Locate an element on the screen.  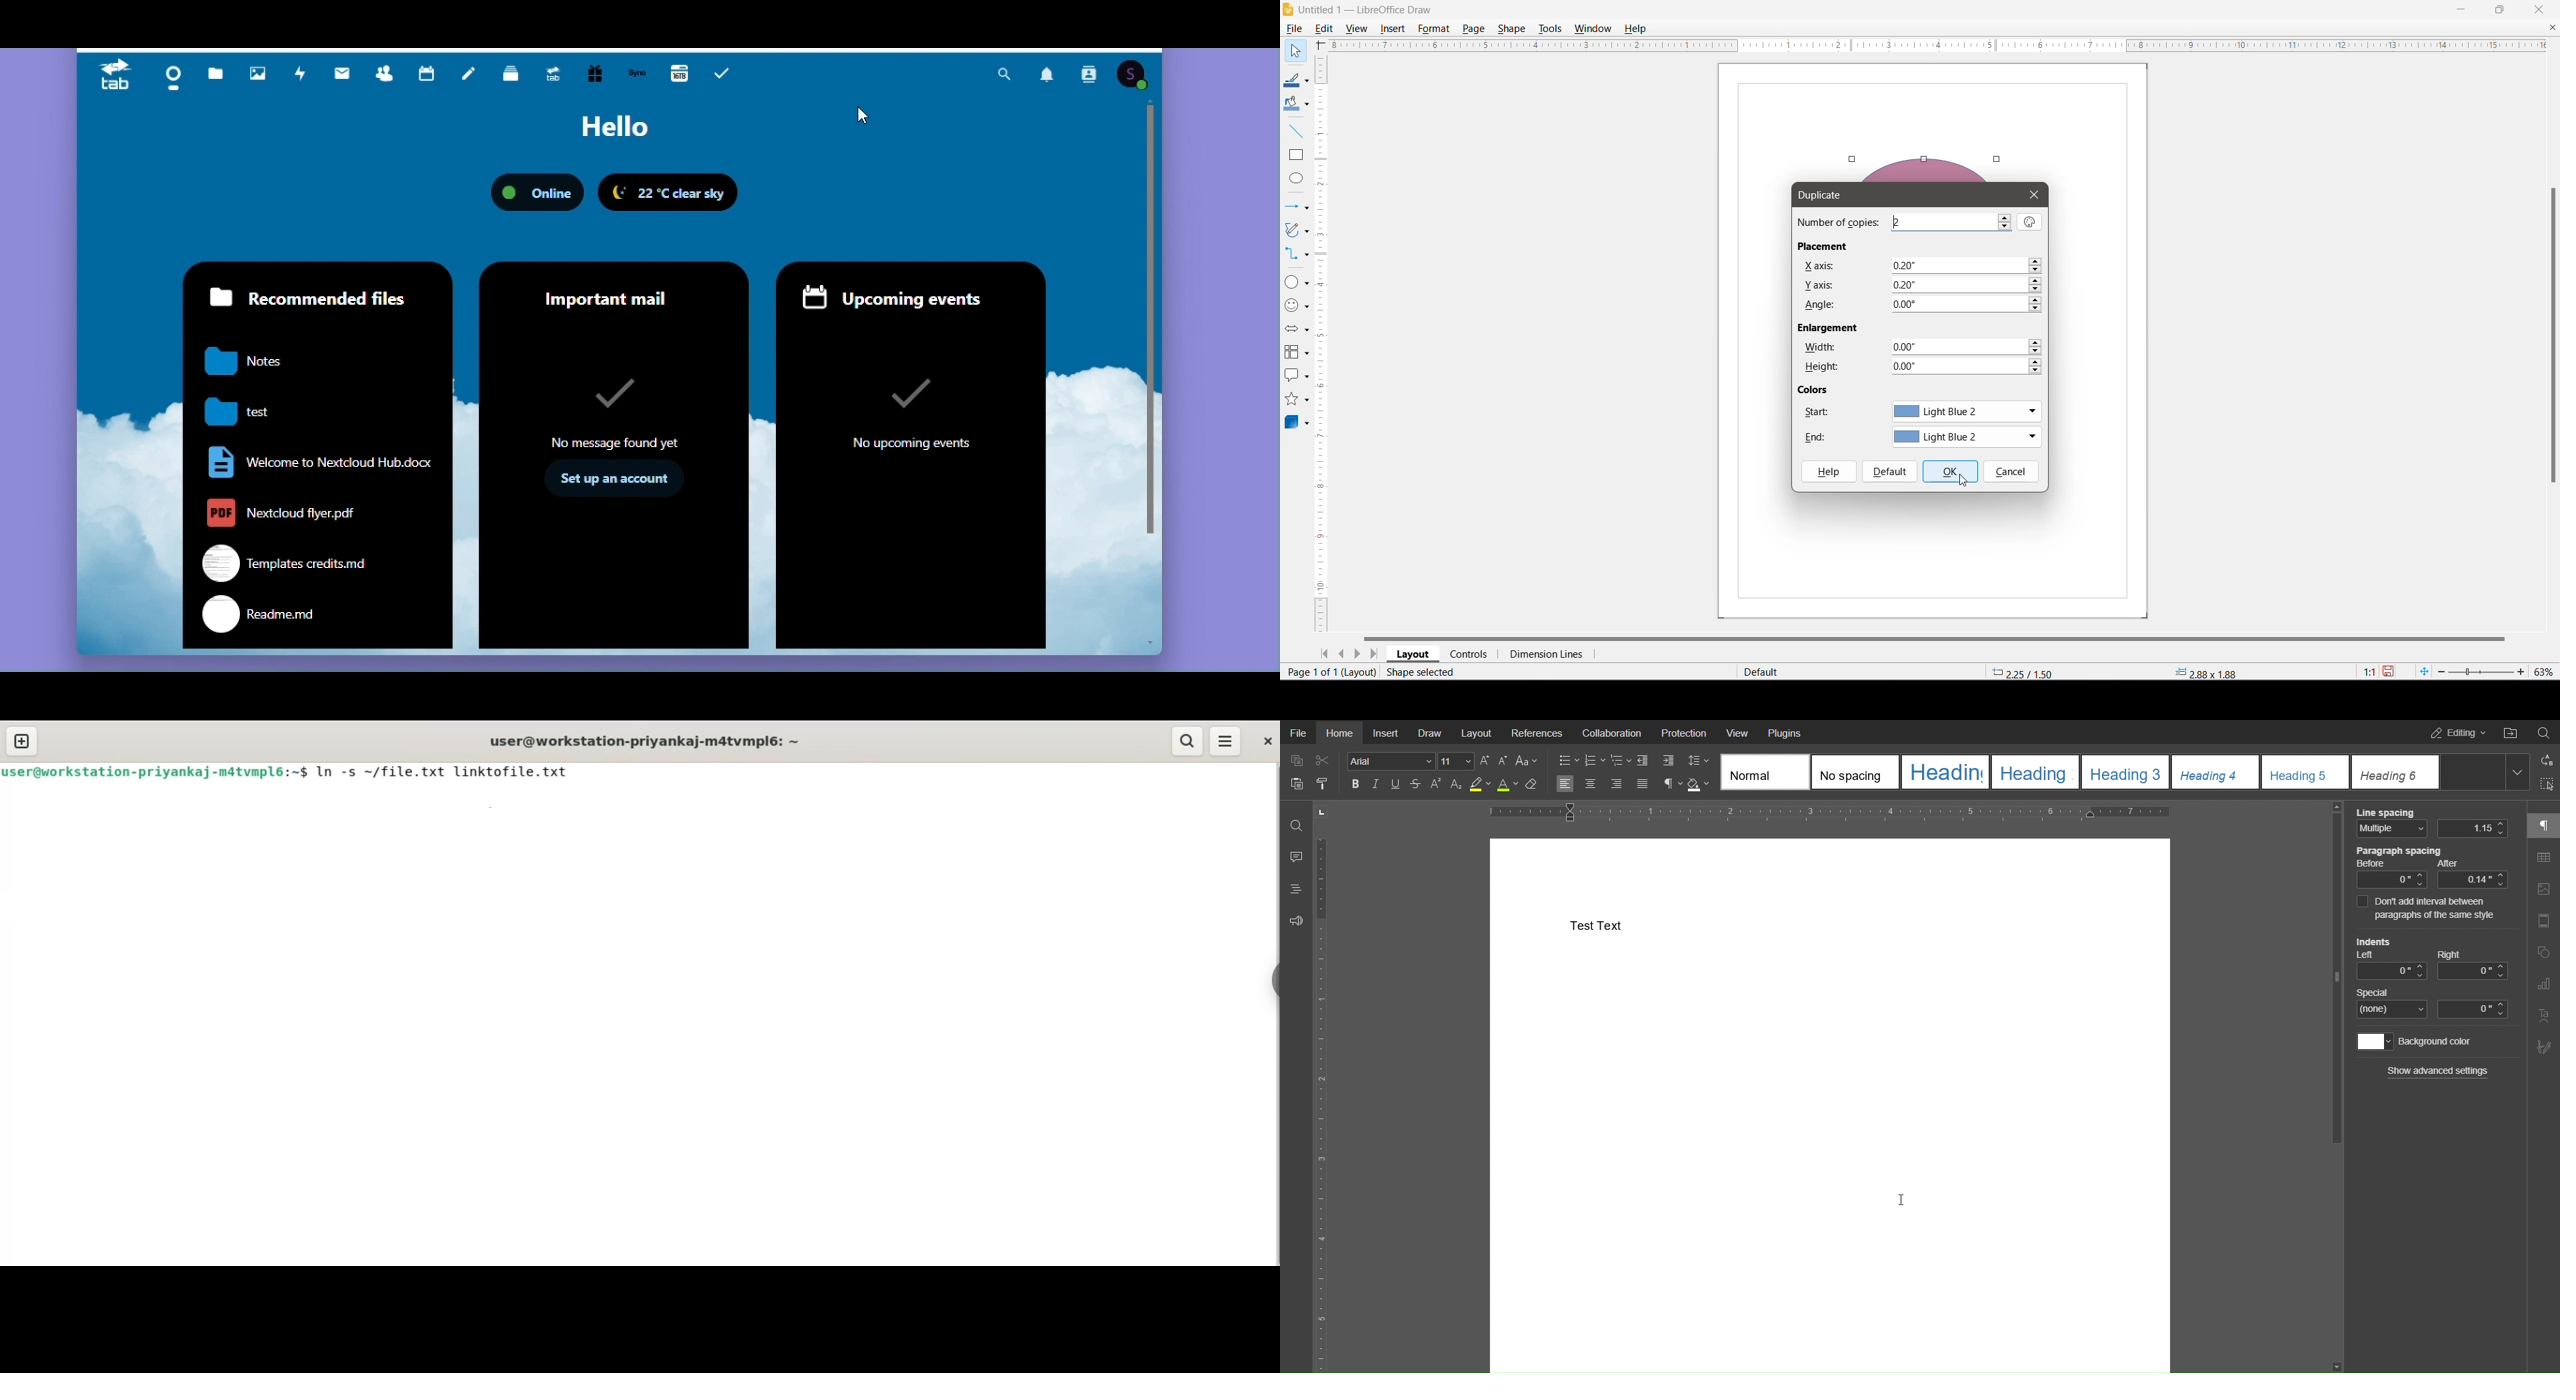
Deck is located at coordinates (513, 76).